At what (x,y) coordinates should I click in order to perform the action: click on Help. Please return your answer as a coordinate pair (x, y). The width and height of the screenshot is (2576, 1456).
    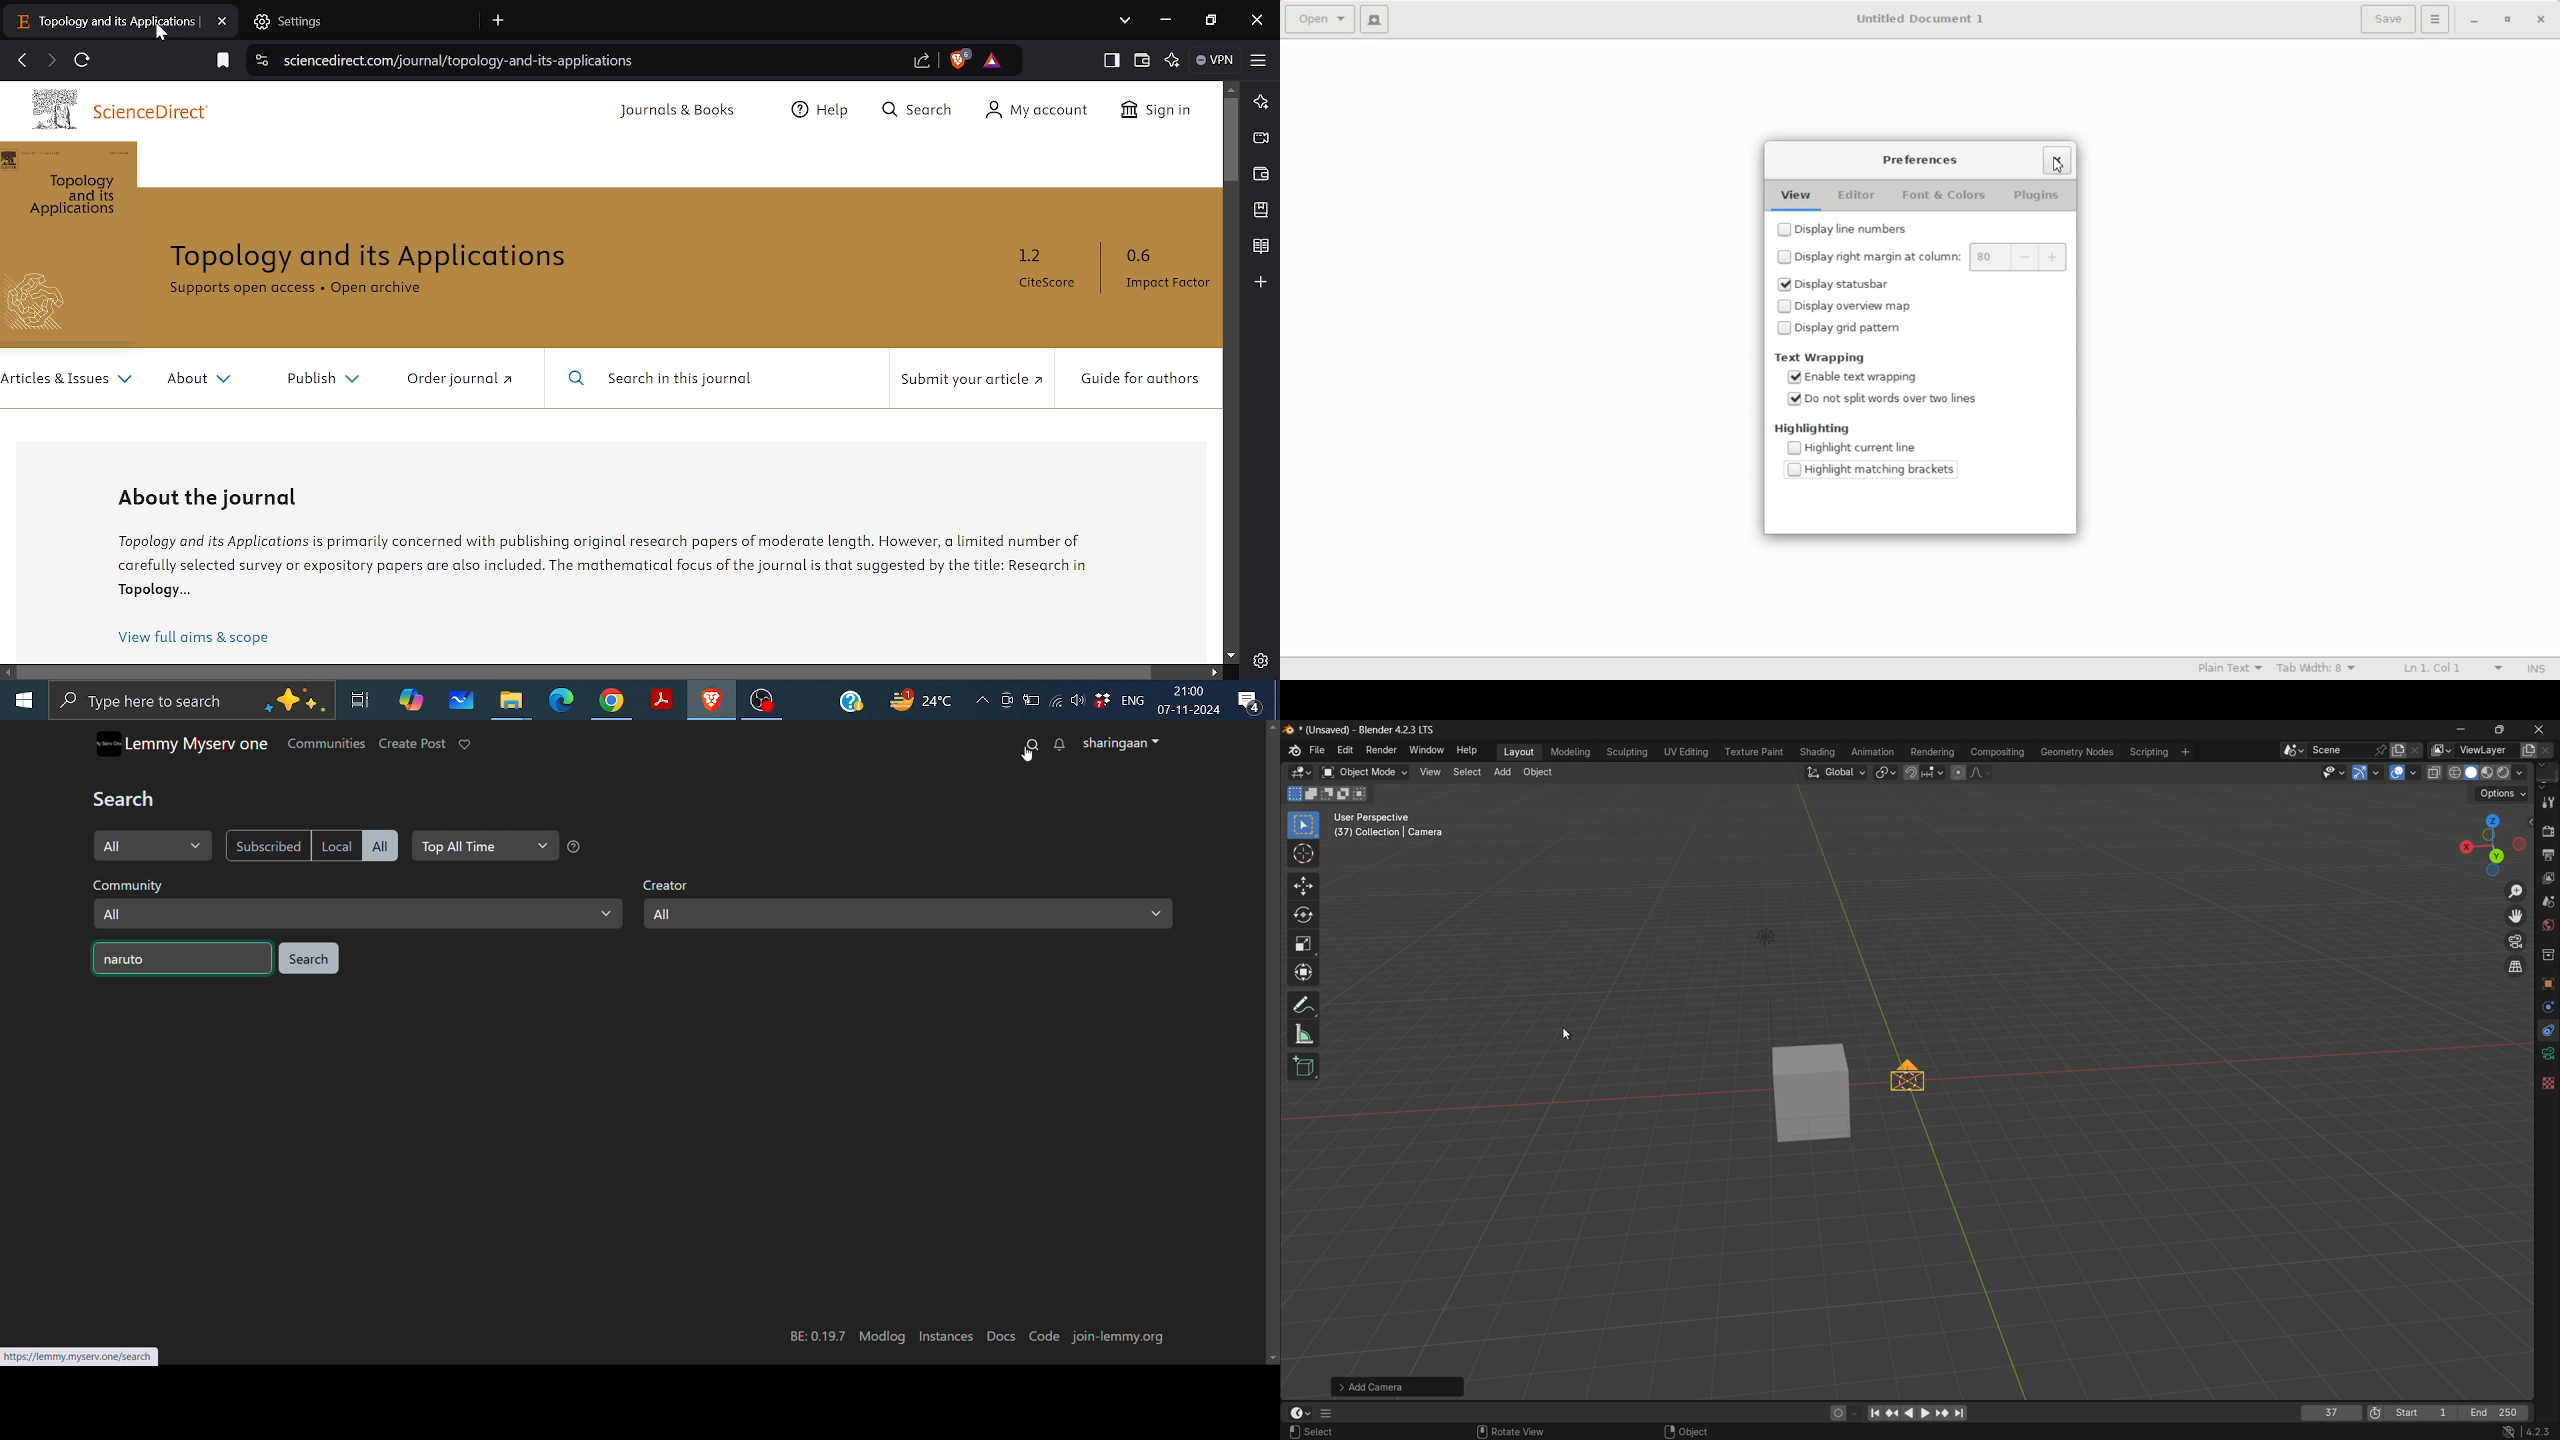
    Looking at the image, I should click on (813, 111).